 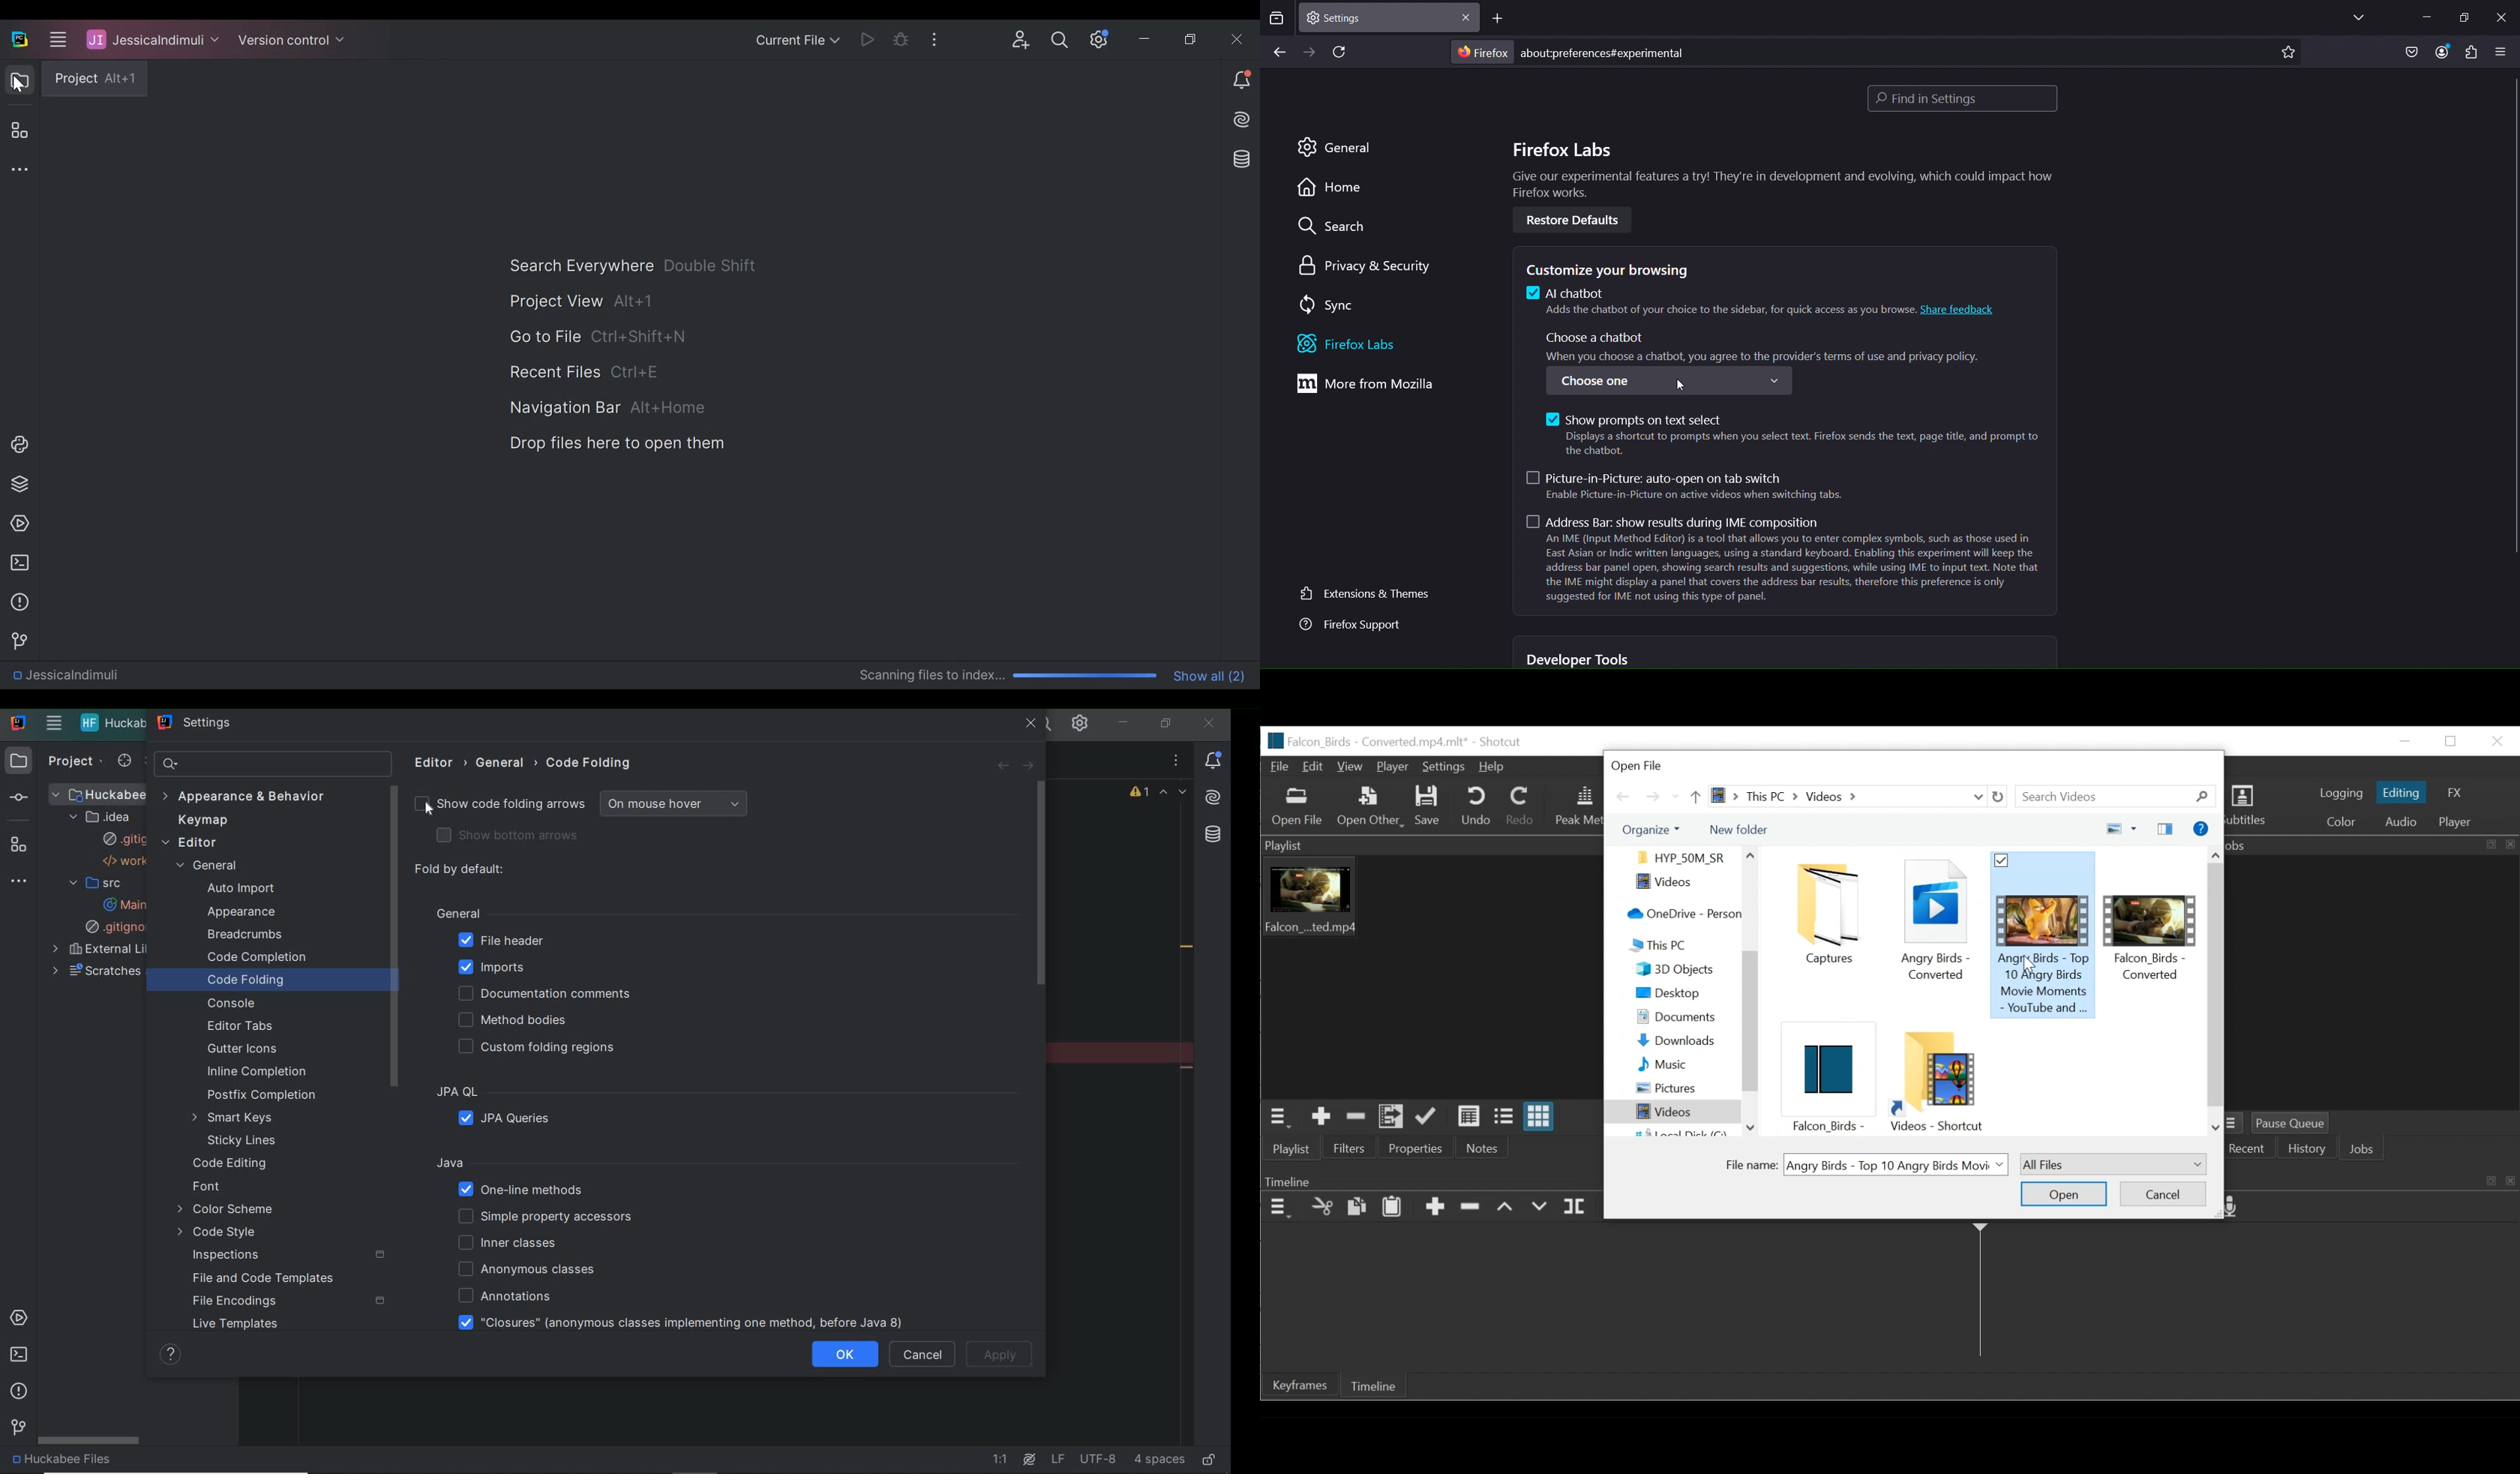 What do you see at coordinates (1426, 807) in the screenshot?
I see `Save` at bounding box center [1426, 807].